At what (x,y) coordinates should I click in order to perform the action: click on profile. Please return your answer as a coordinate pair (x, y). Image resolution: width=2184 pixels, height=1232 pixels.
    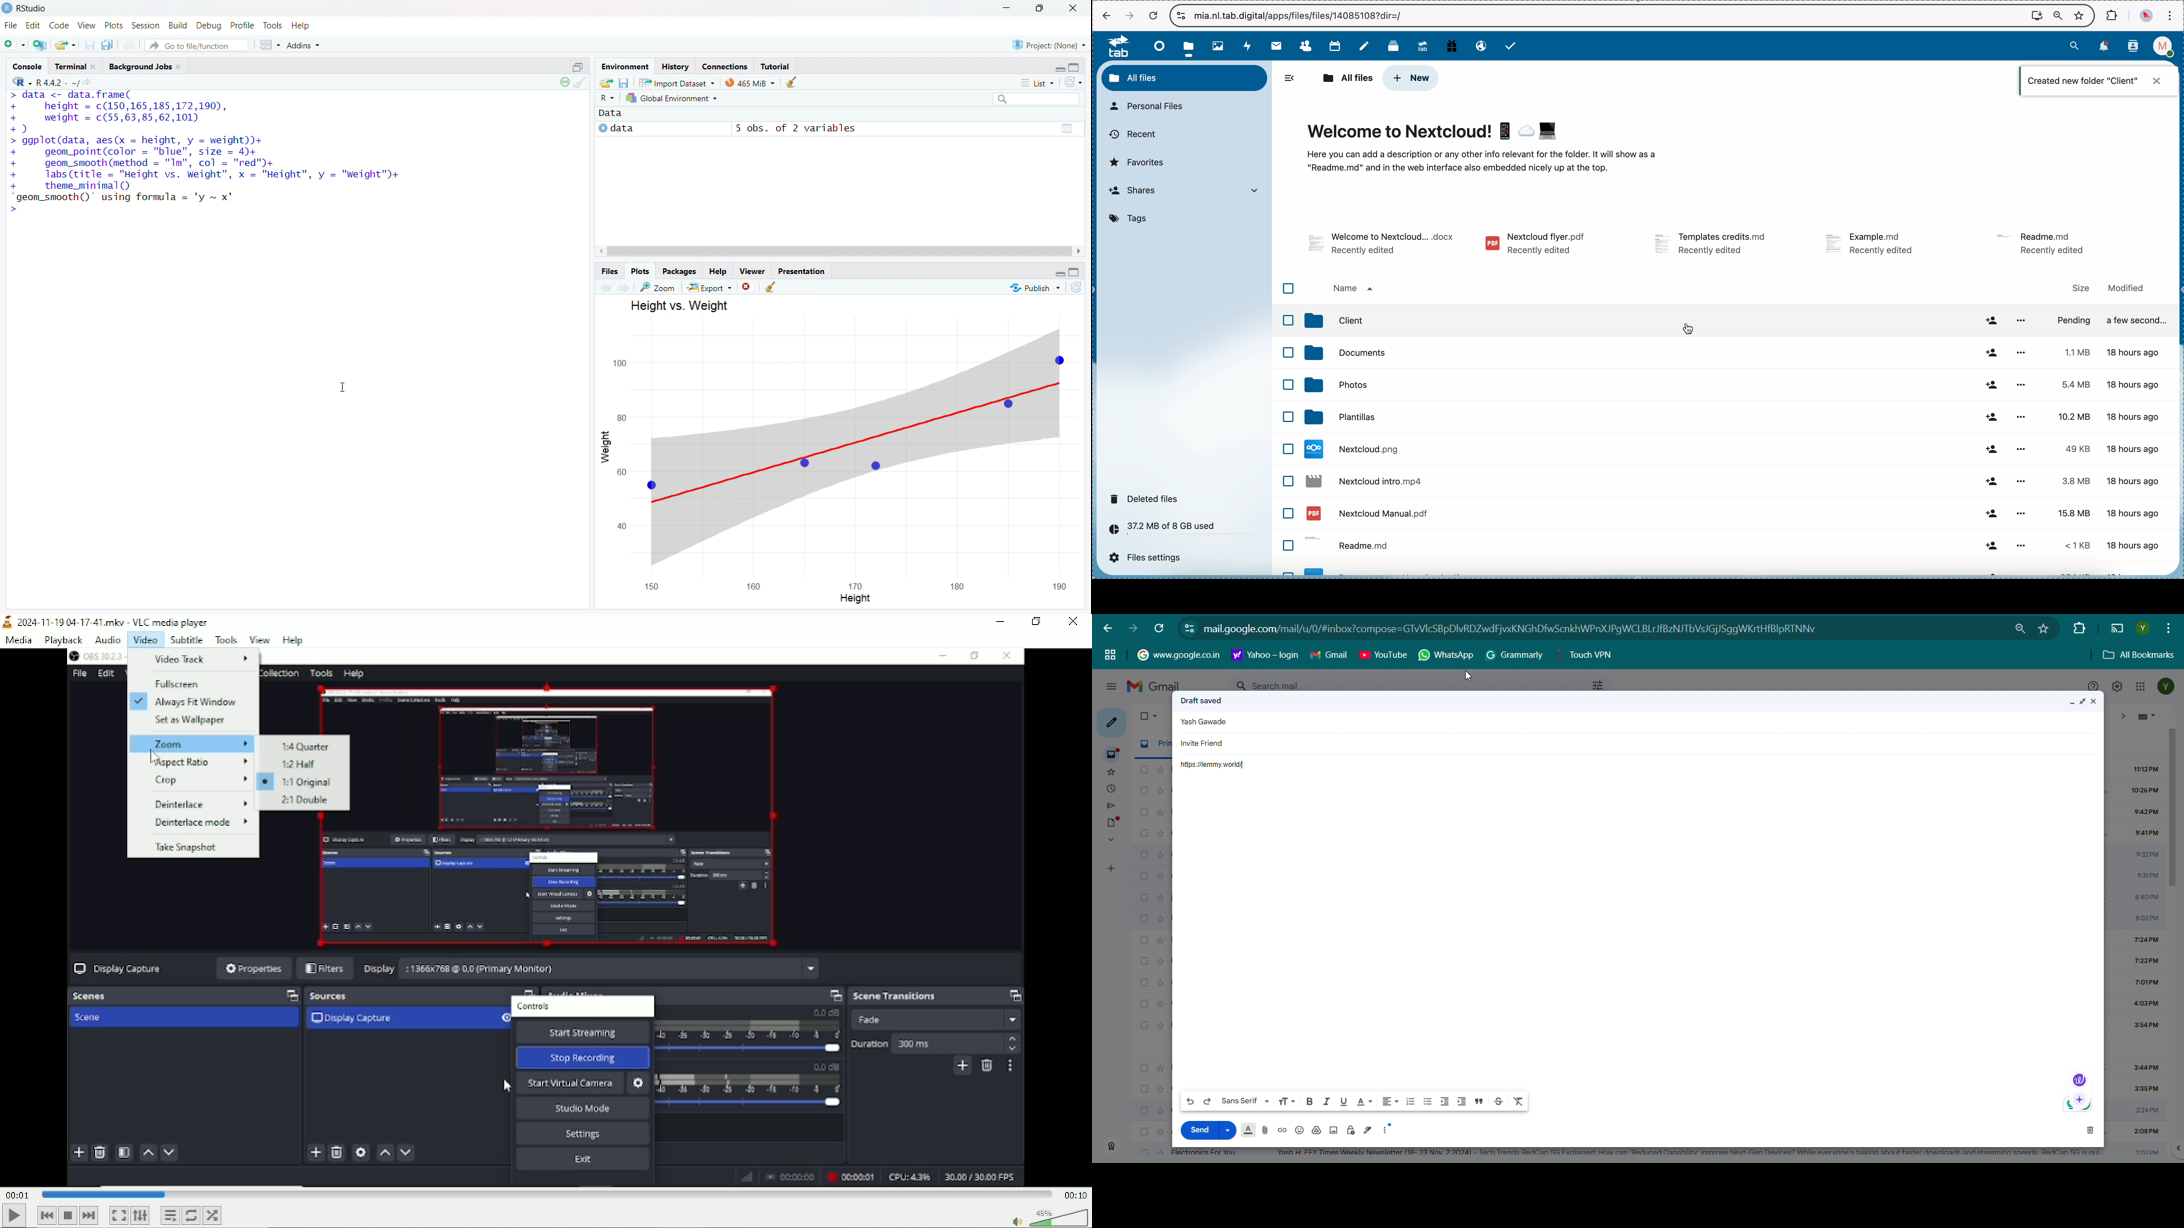
    Looking at the image, I should click on (243, 26).